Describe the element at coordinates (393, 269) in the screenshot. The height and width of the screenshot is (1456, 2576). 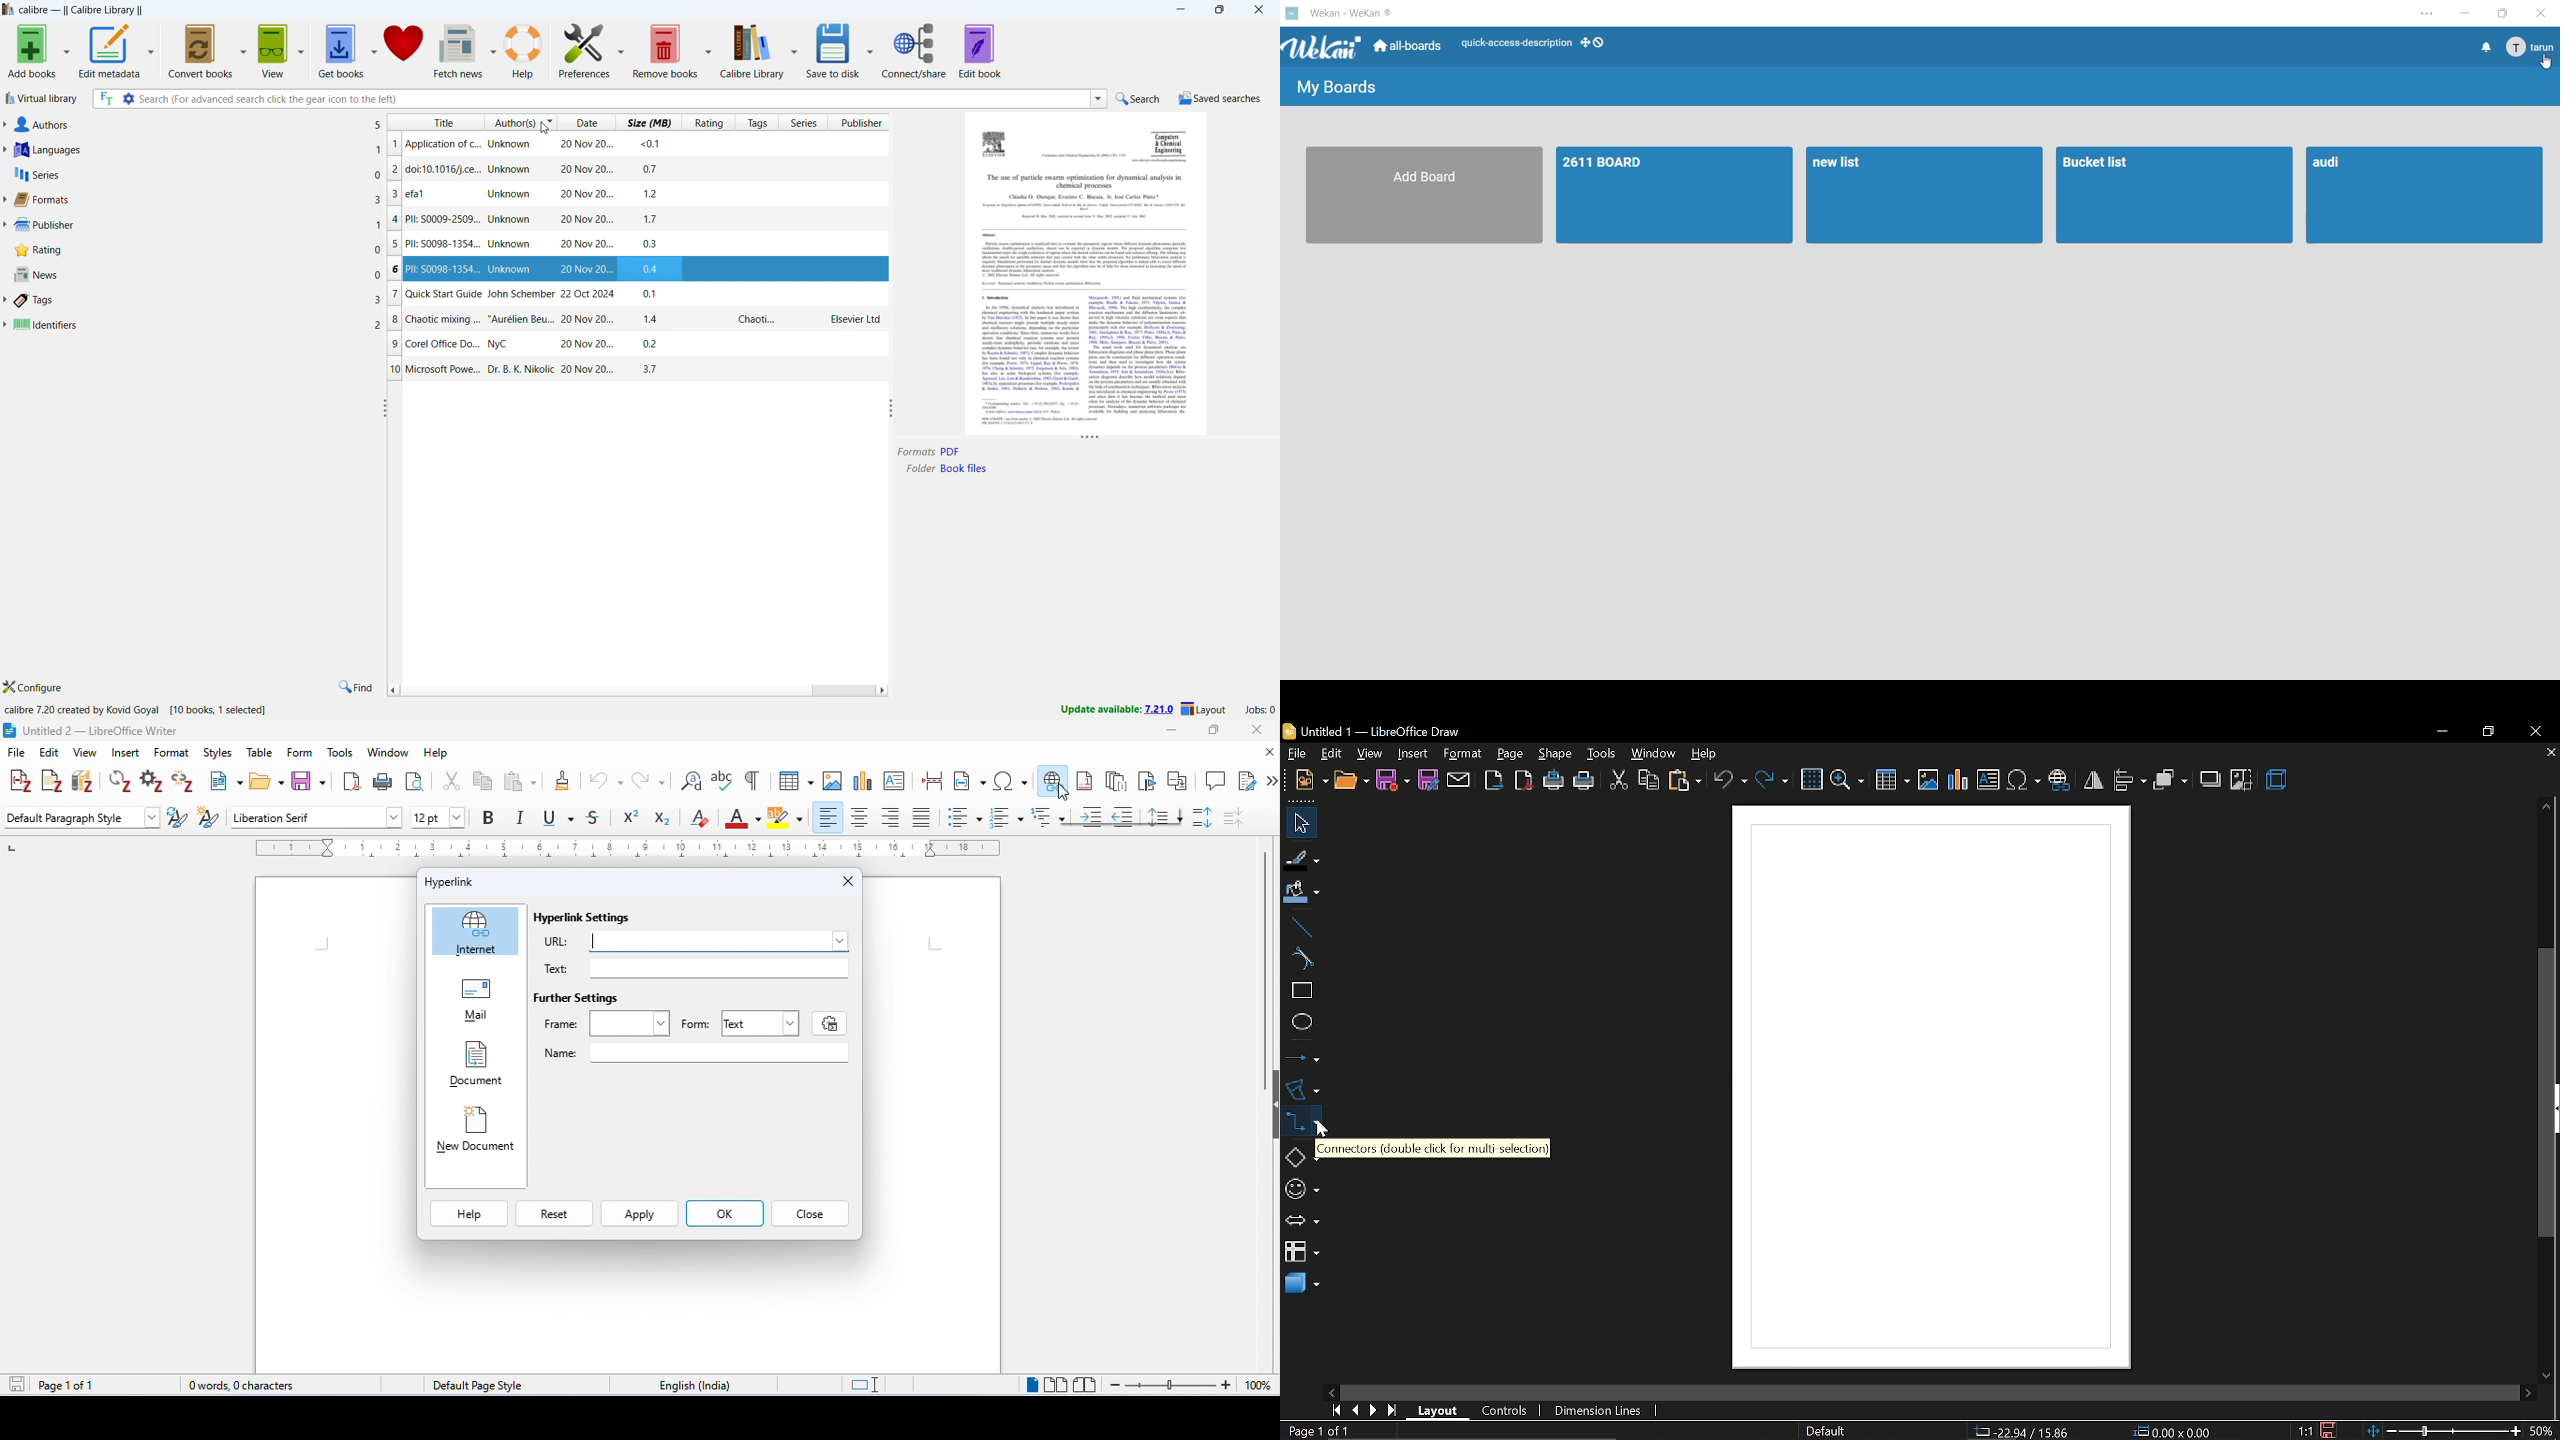
I see `6` at that location.